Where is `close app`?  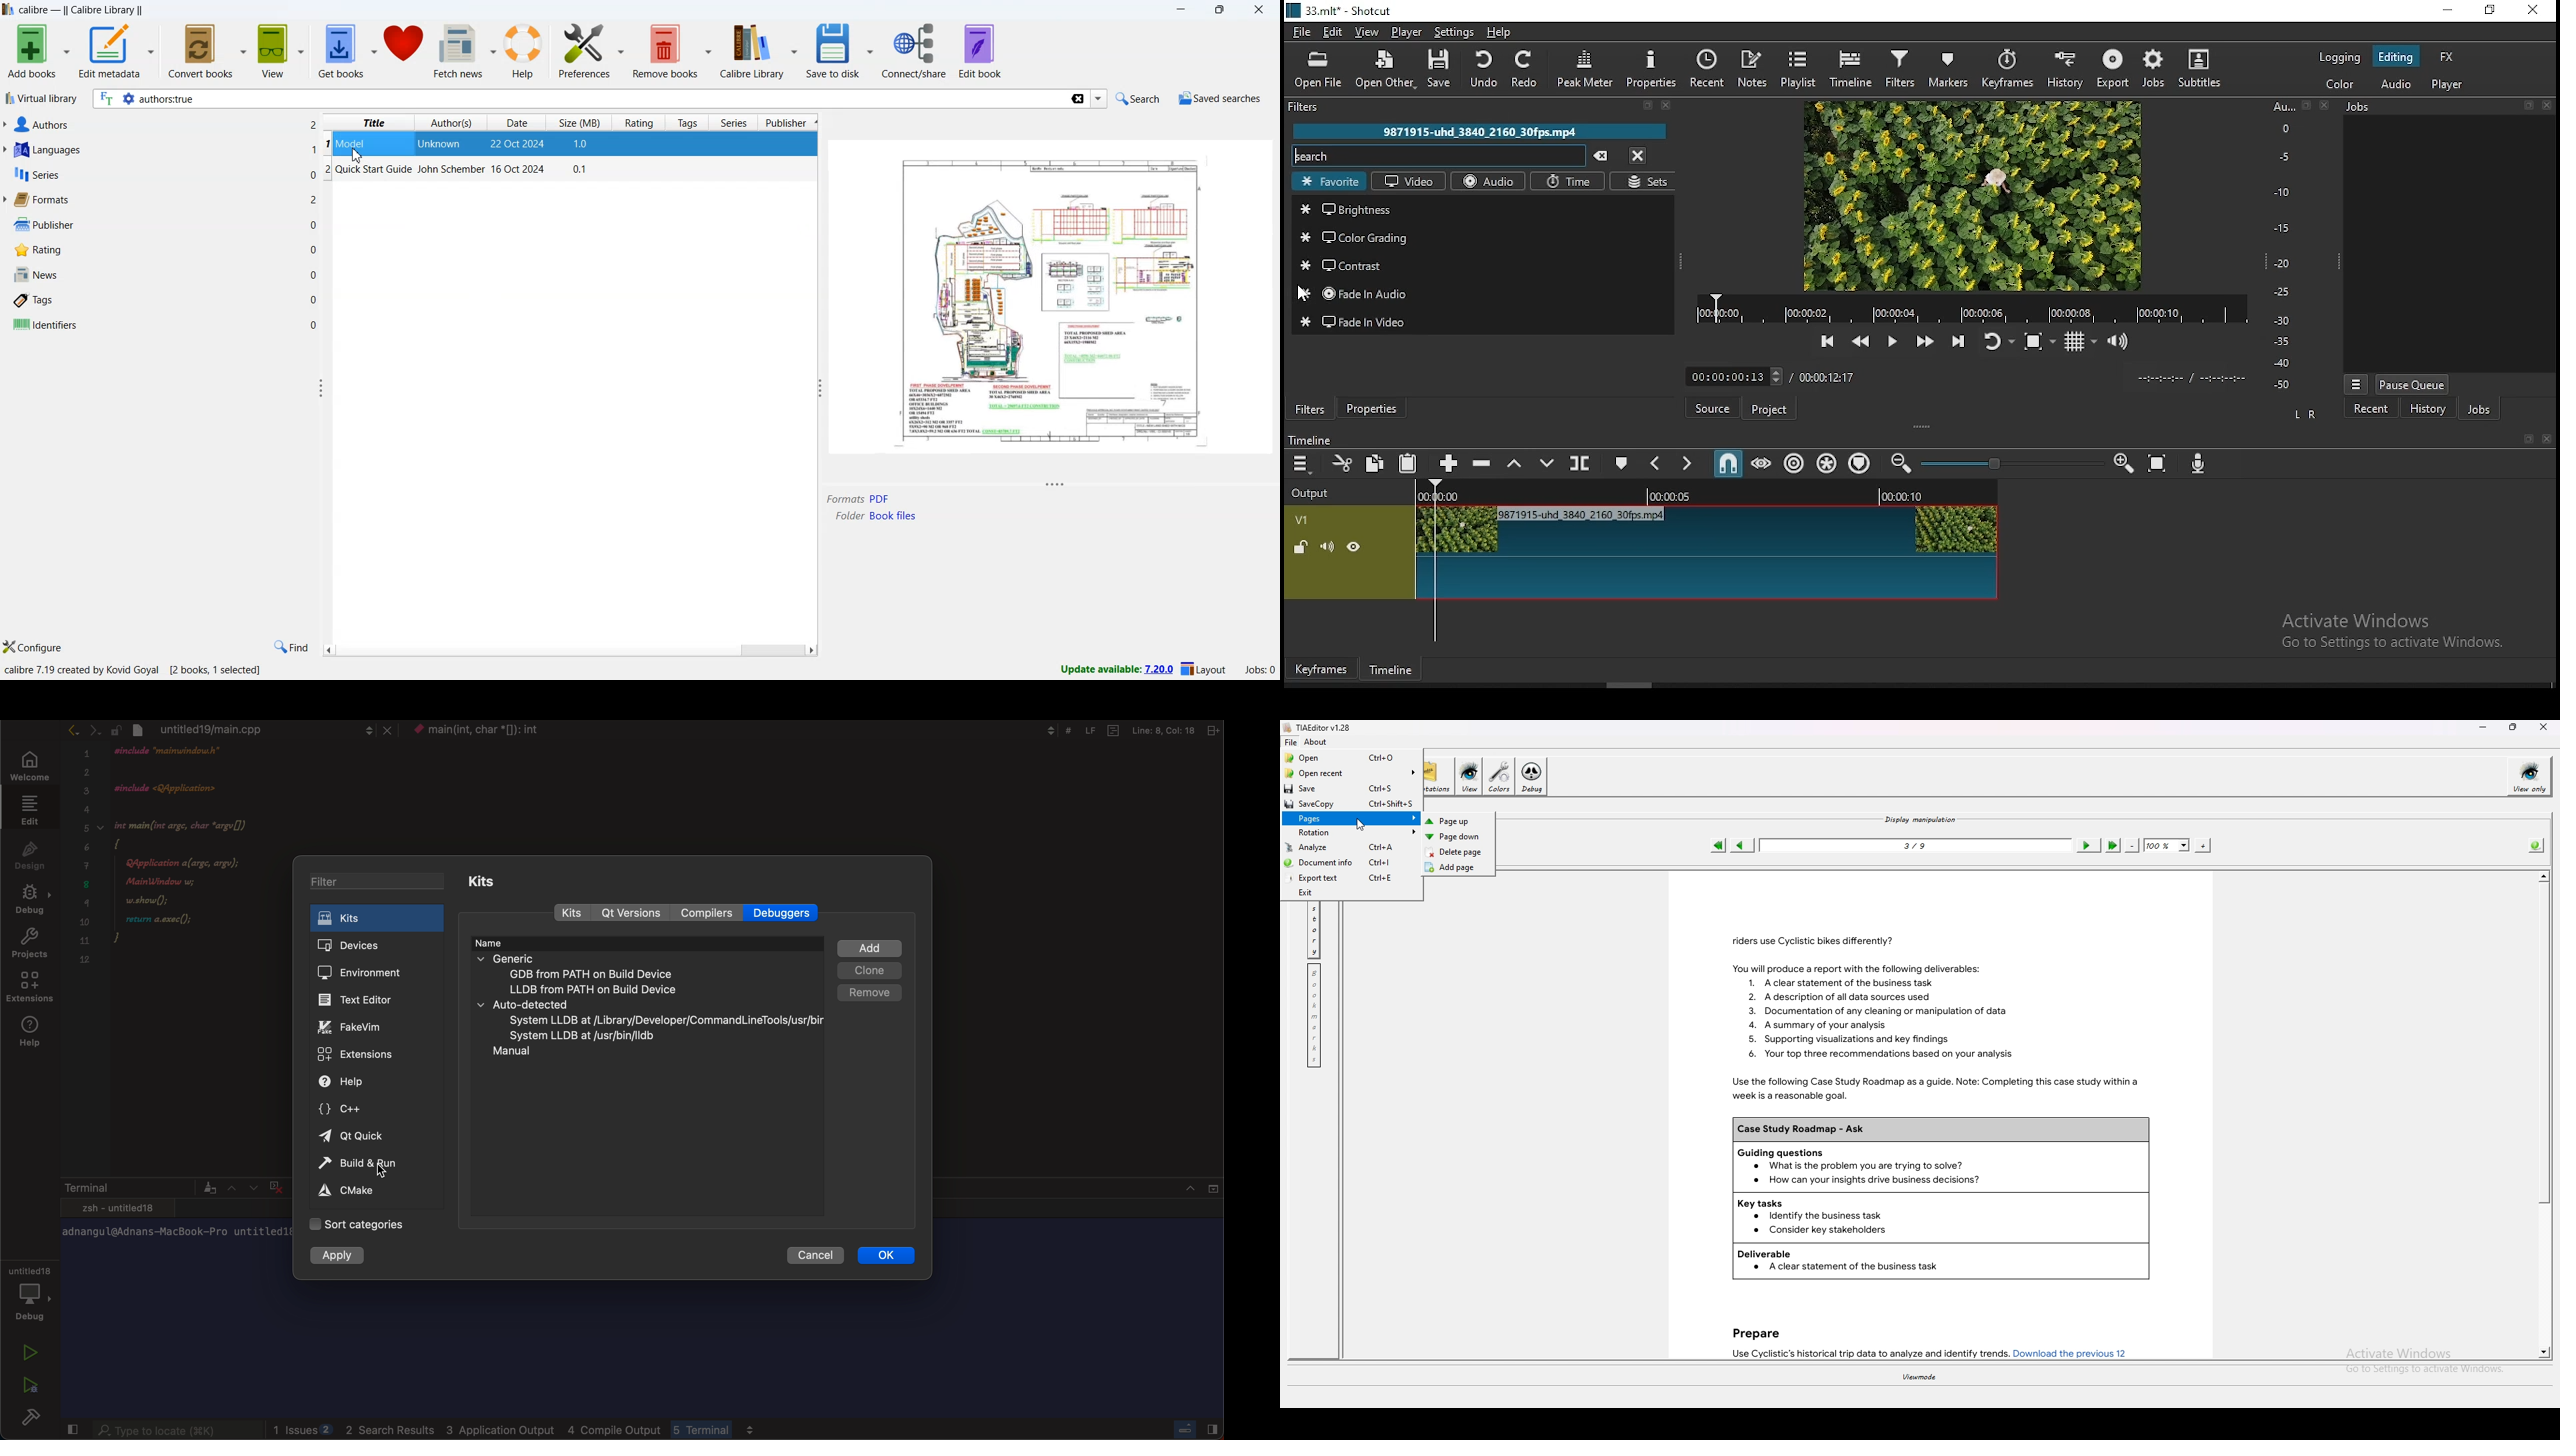 close app is located at coordinates (1261, 10).